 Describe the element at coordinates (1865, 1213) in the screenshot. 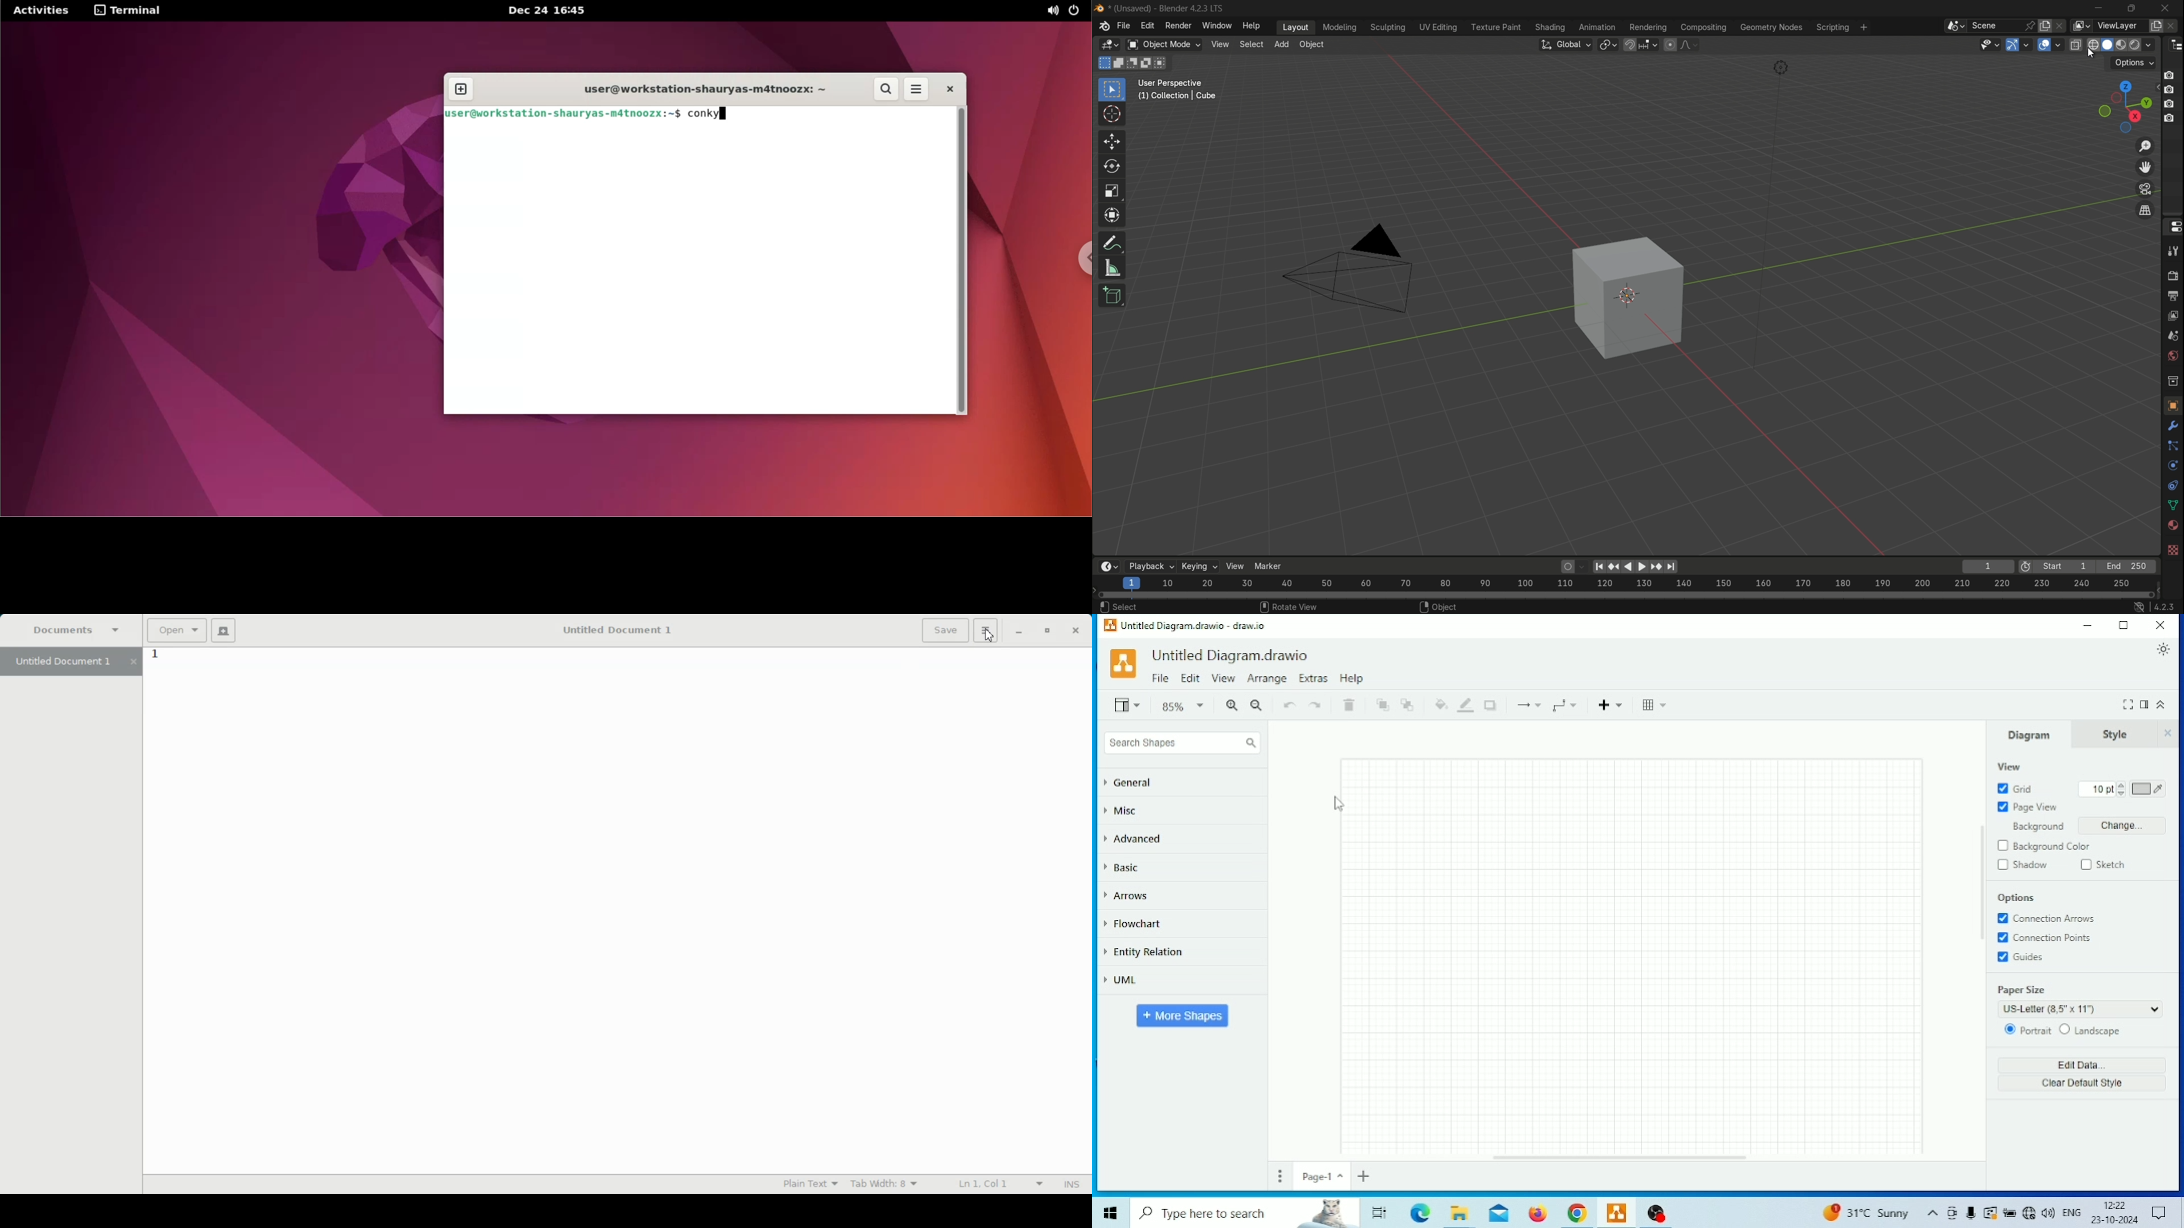

I see `Temperature` at that location.